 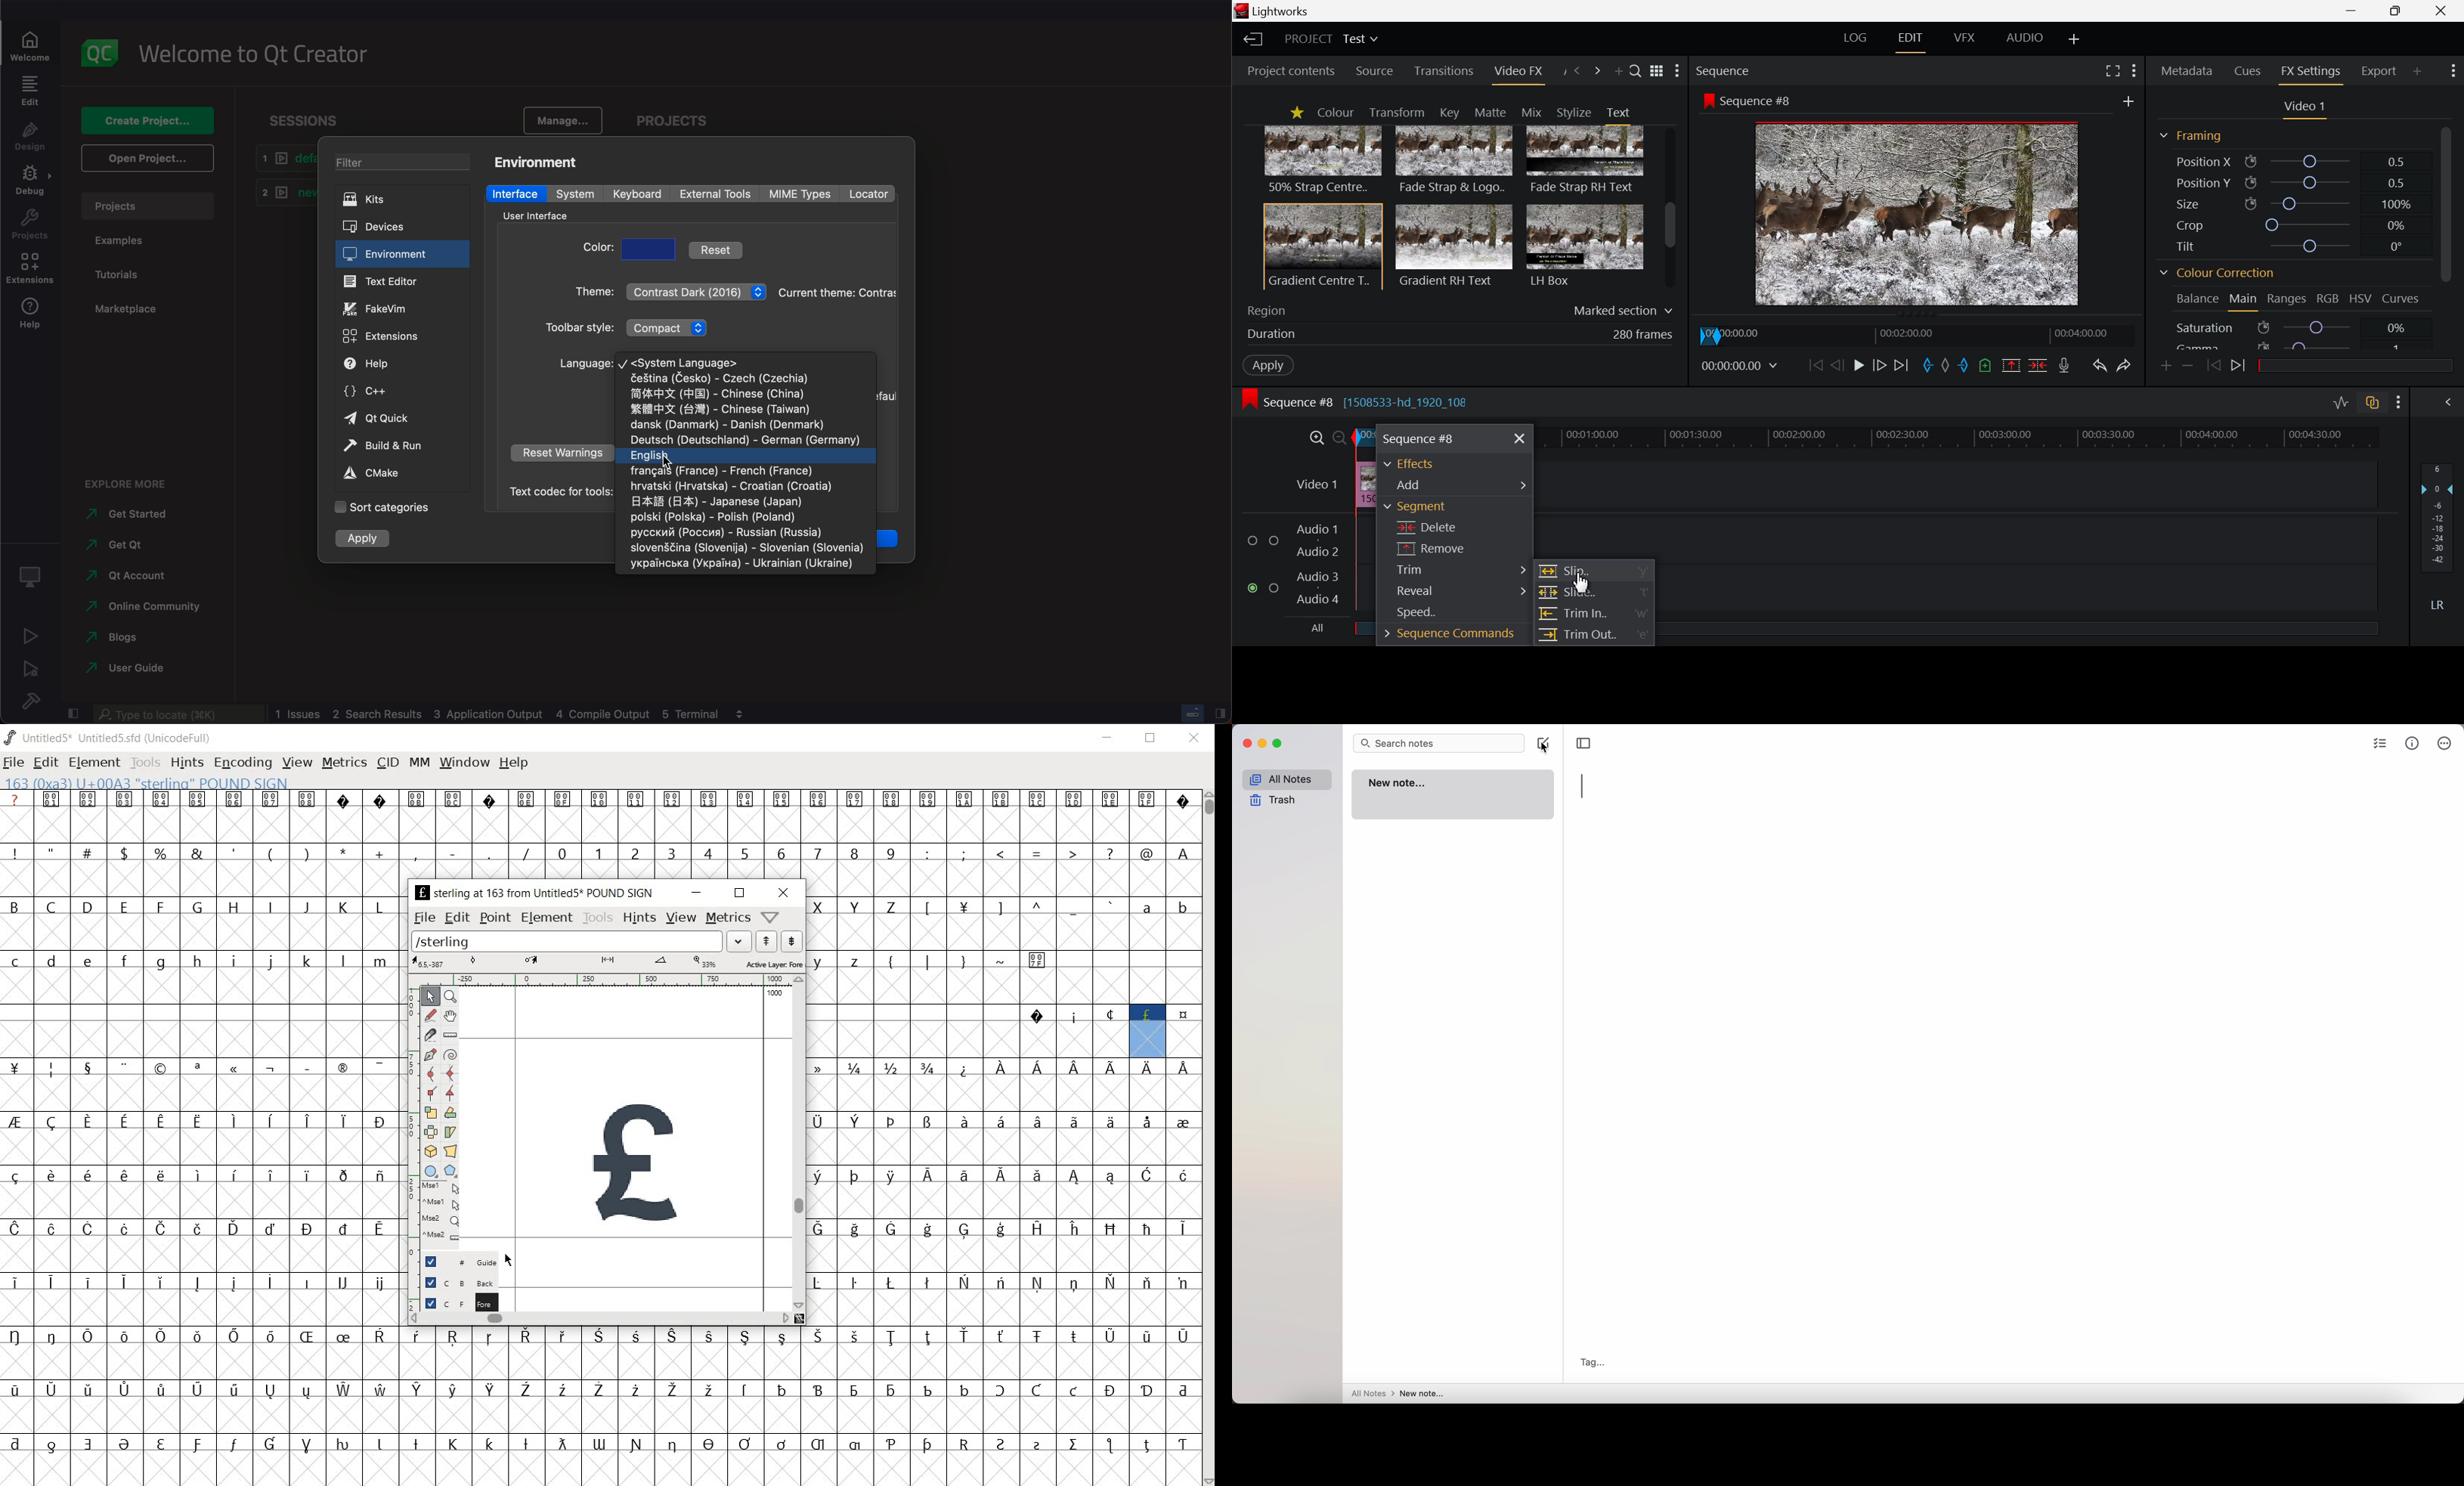 I want to click on minimize, so click(x=696, y=893).